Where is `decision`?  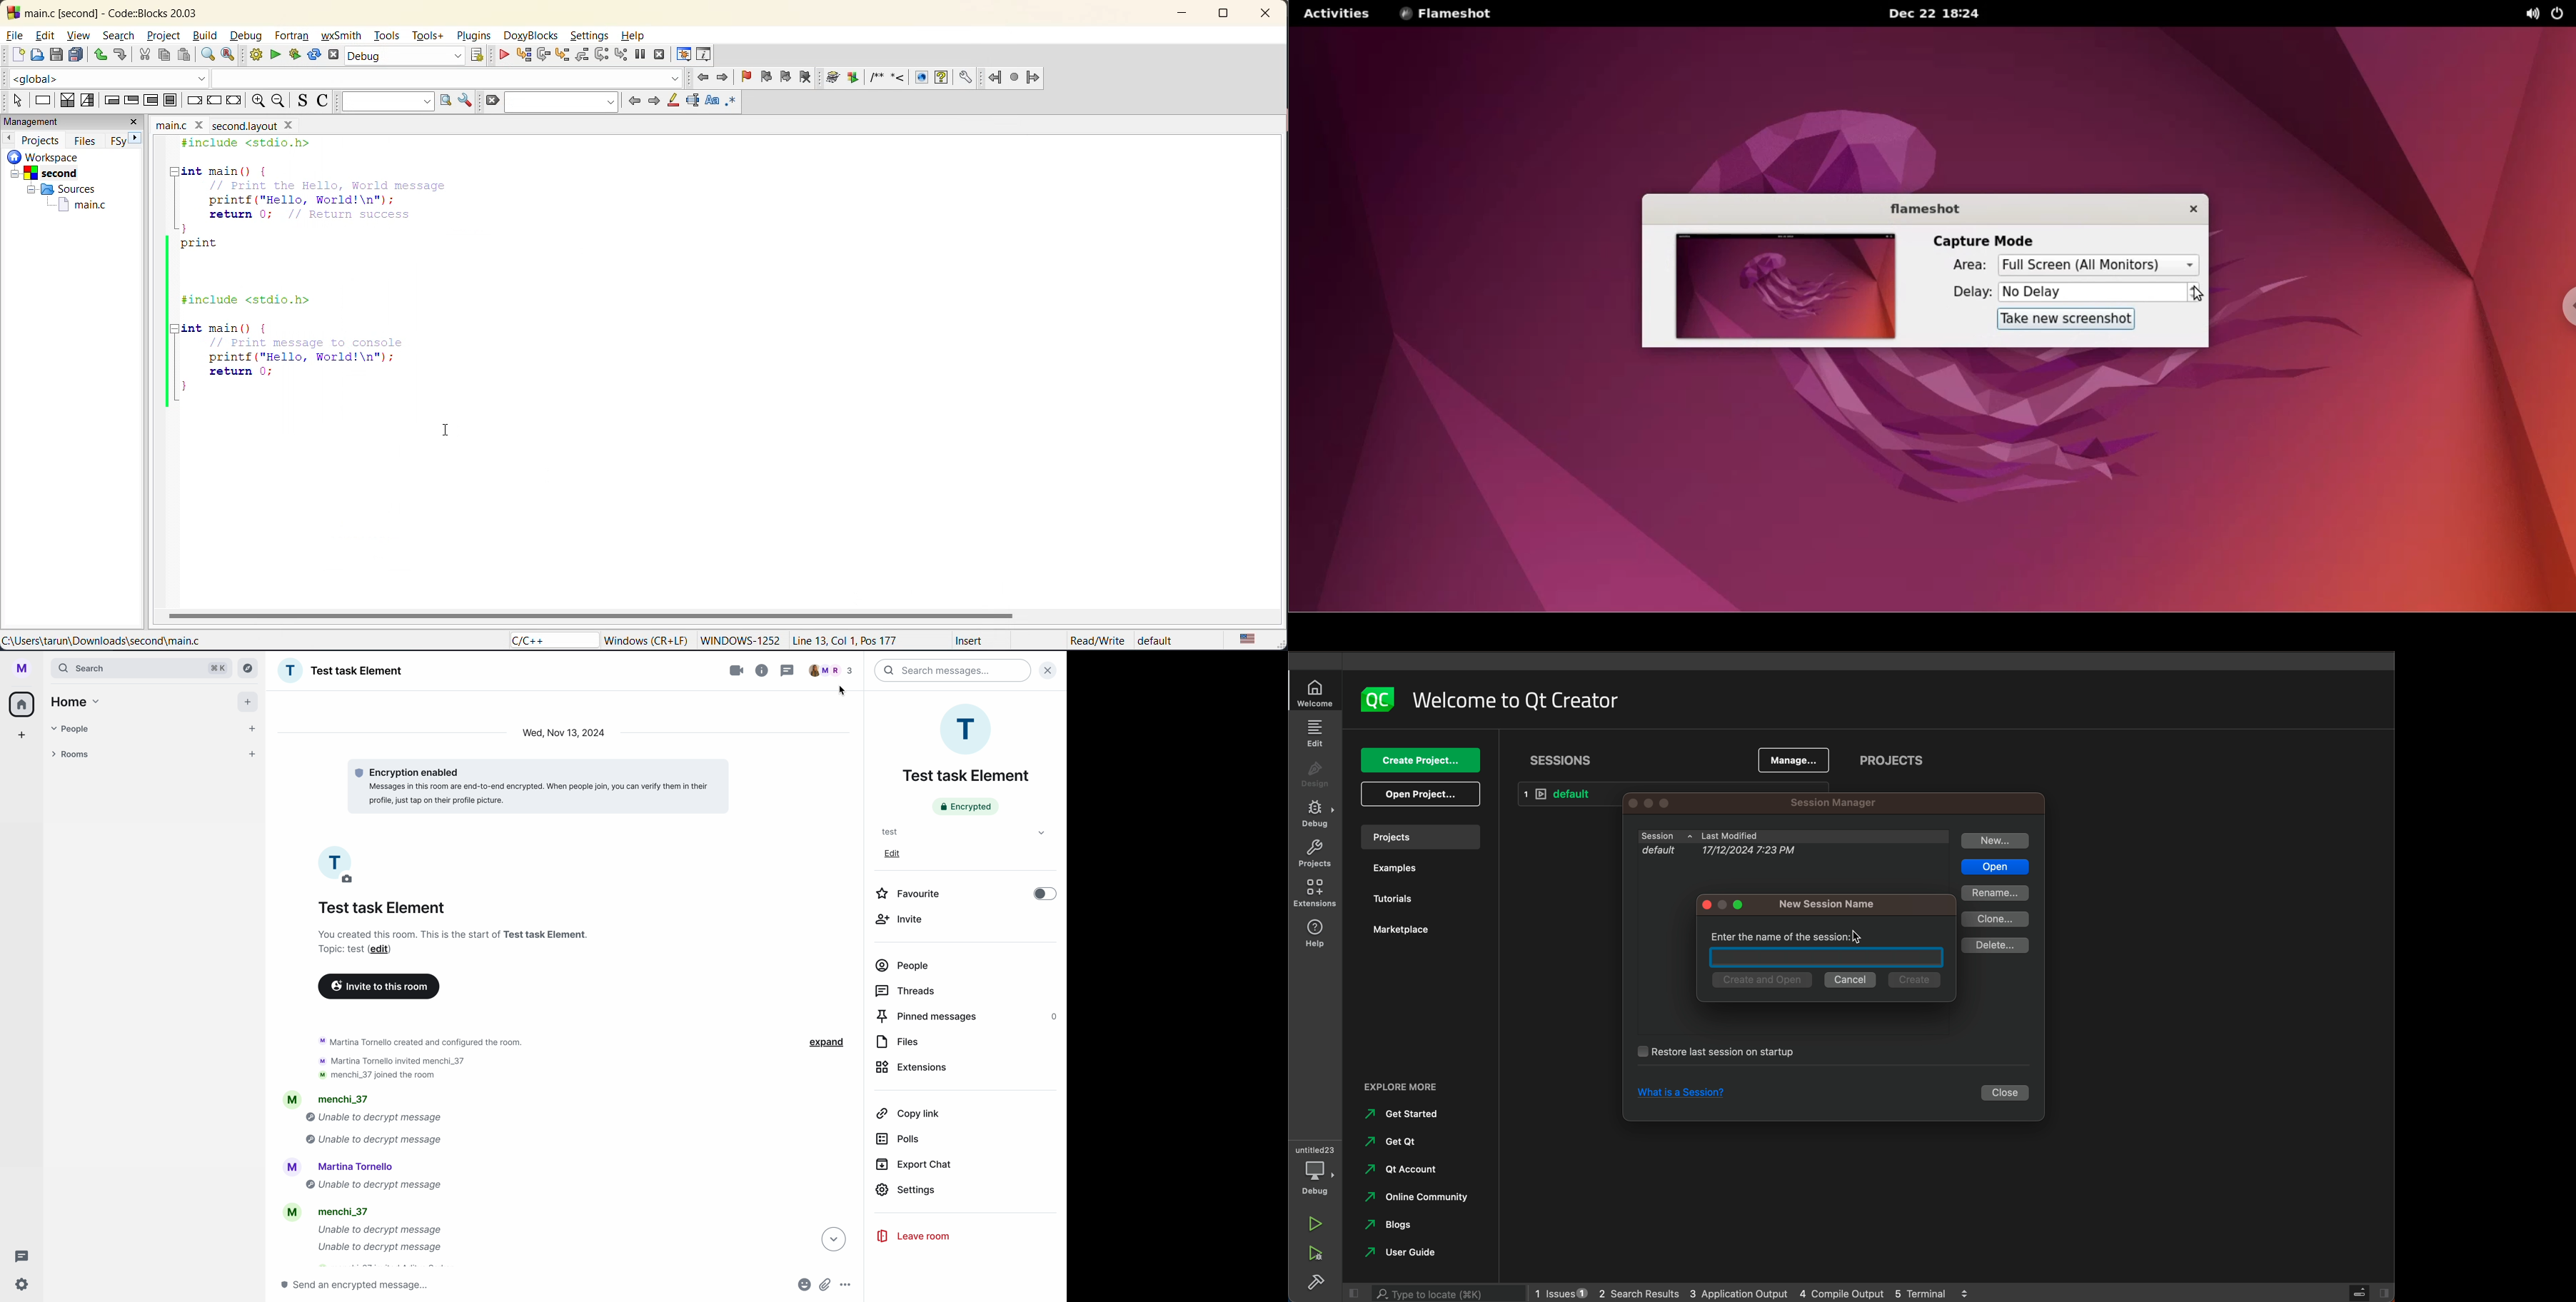
decision is located at coordinates (67, 101).